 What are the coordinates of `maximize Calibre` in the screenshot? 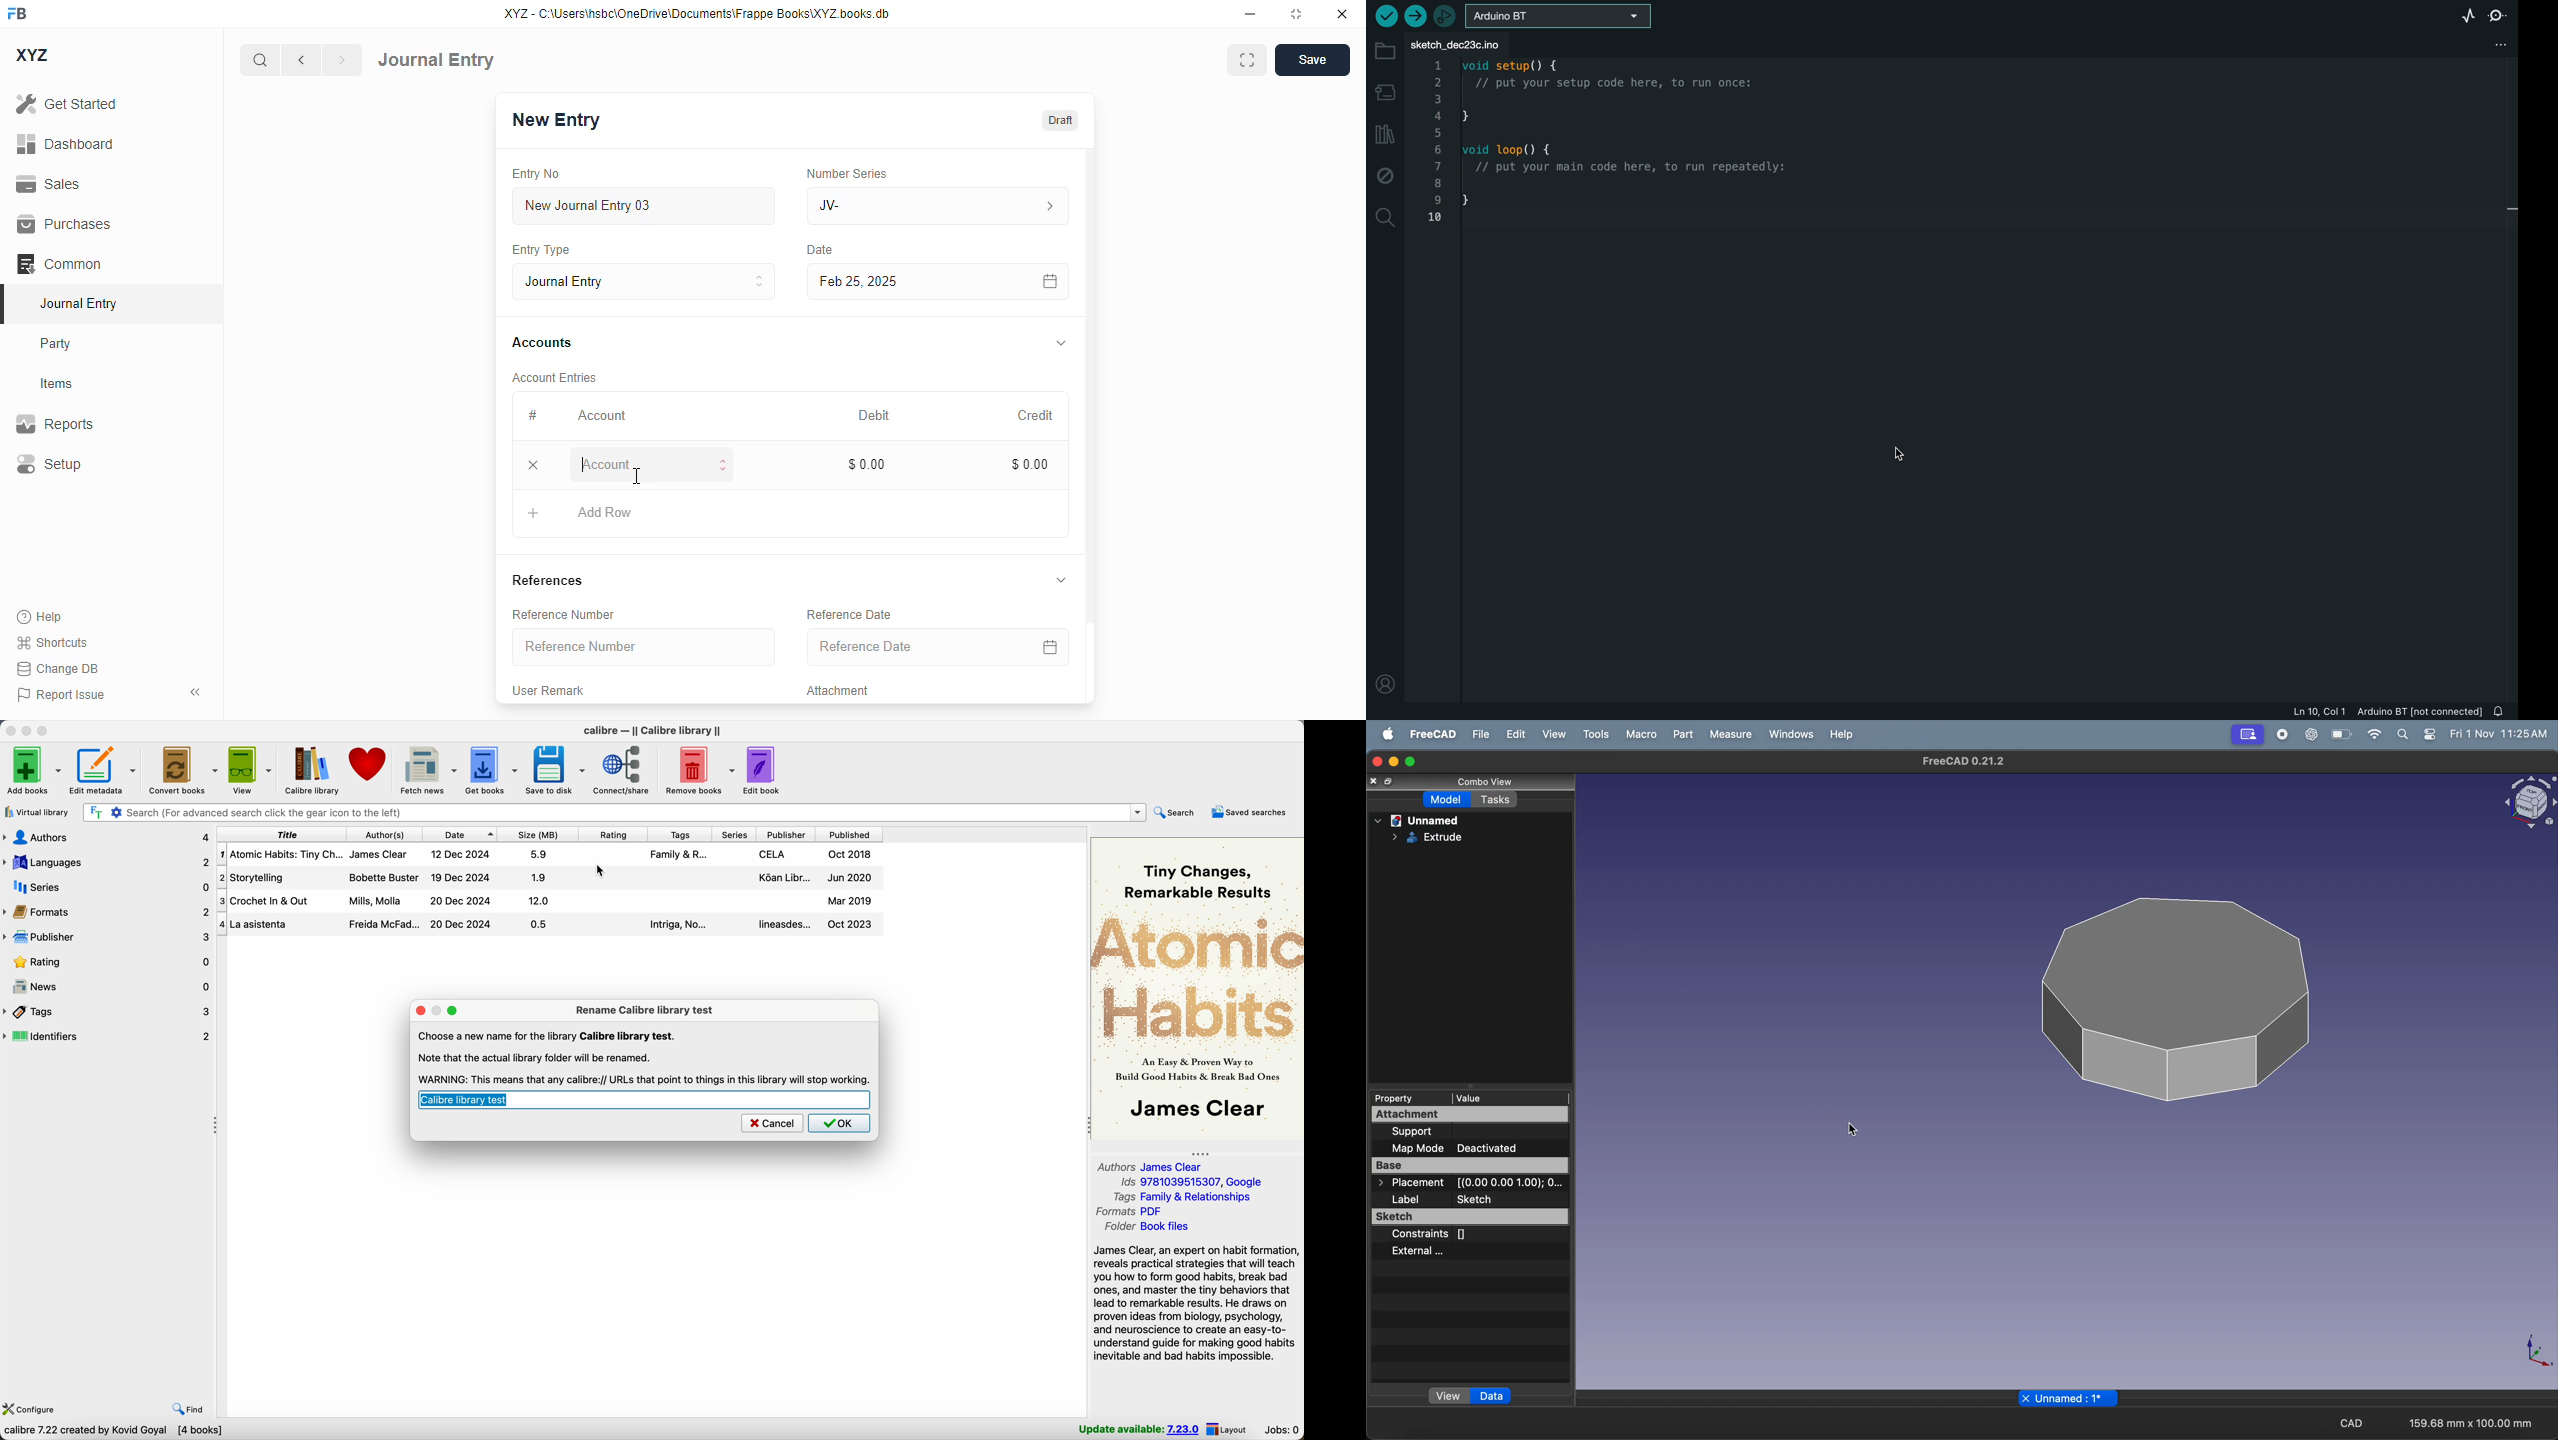 It's located at (44, 730).